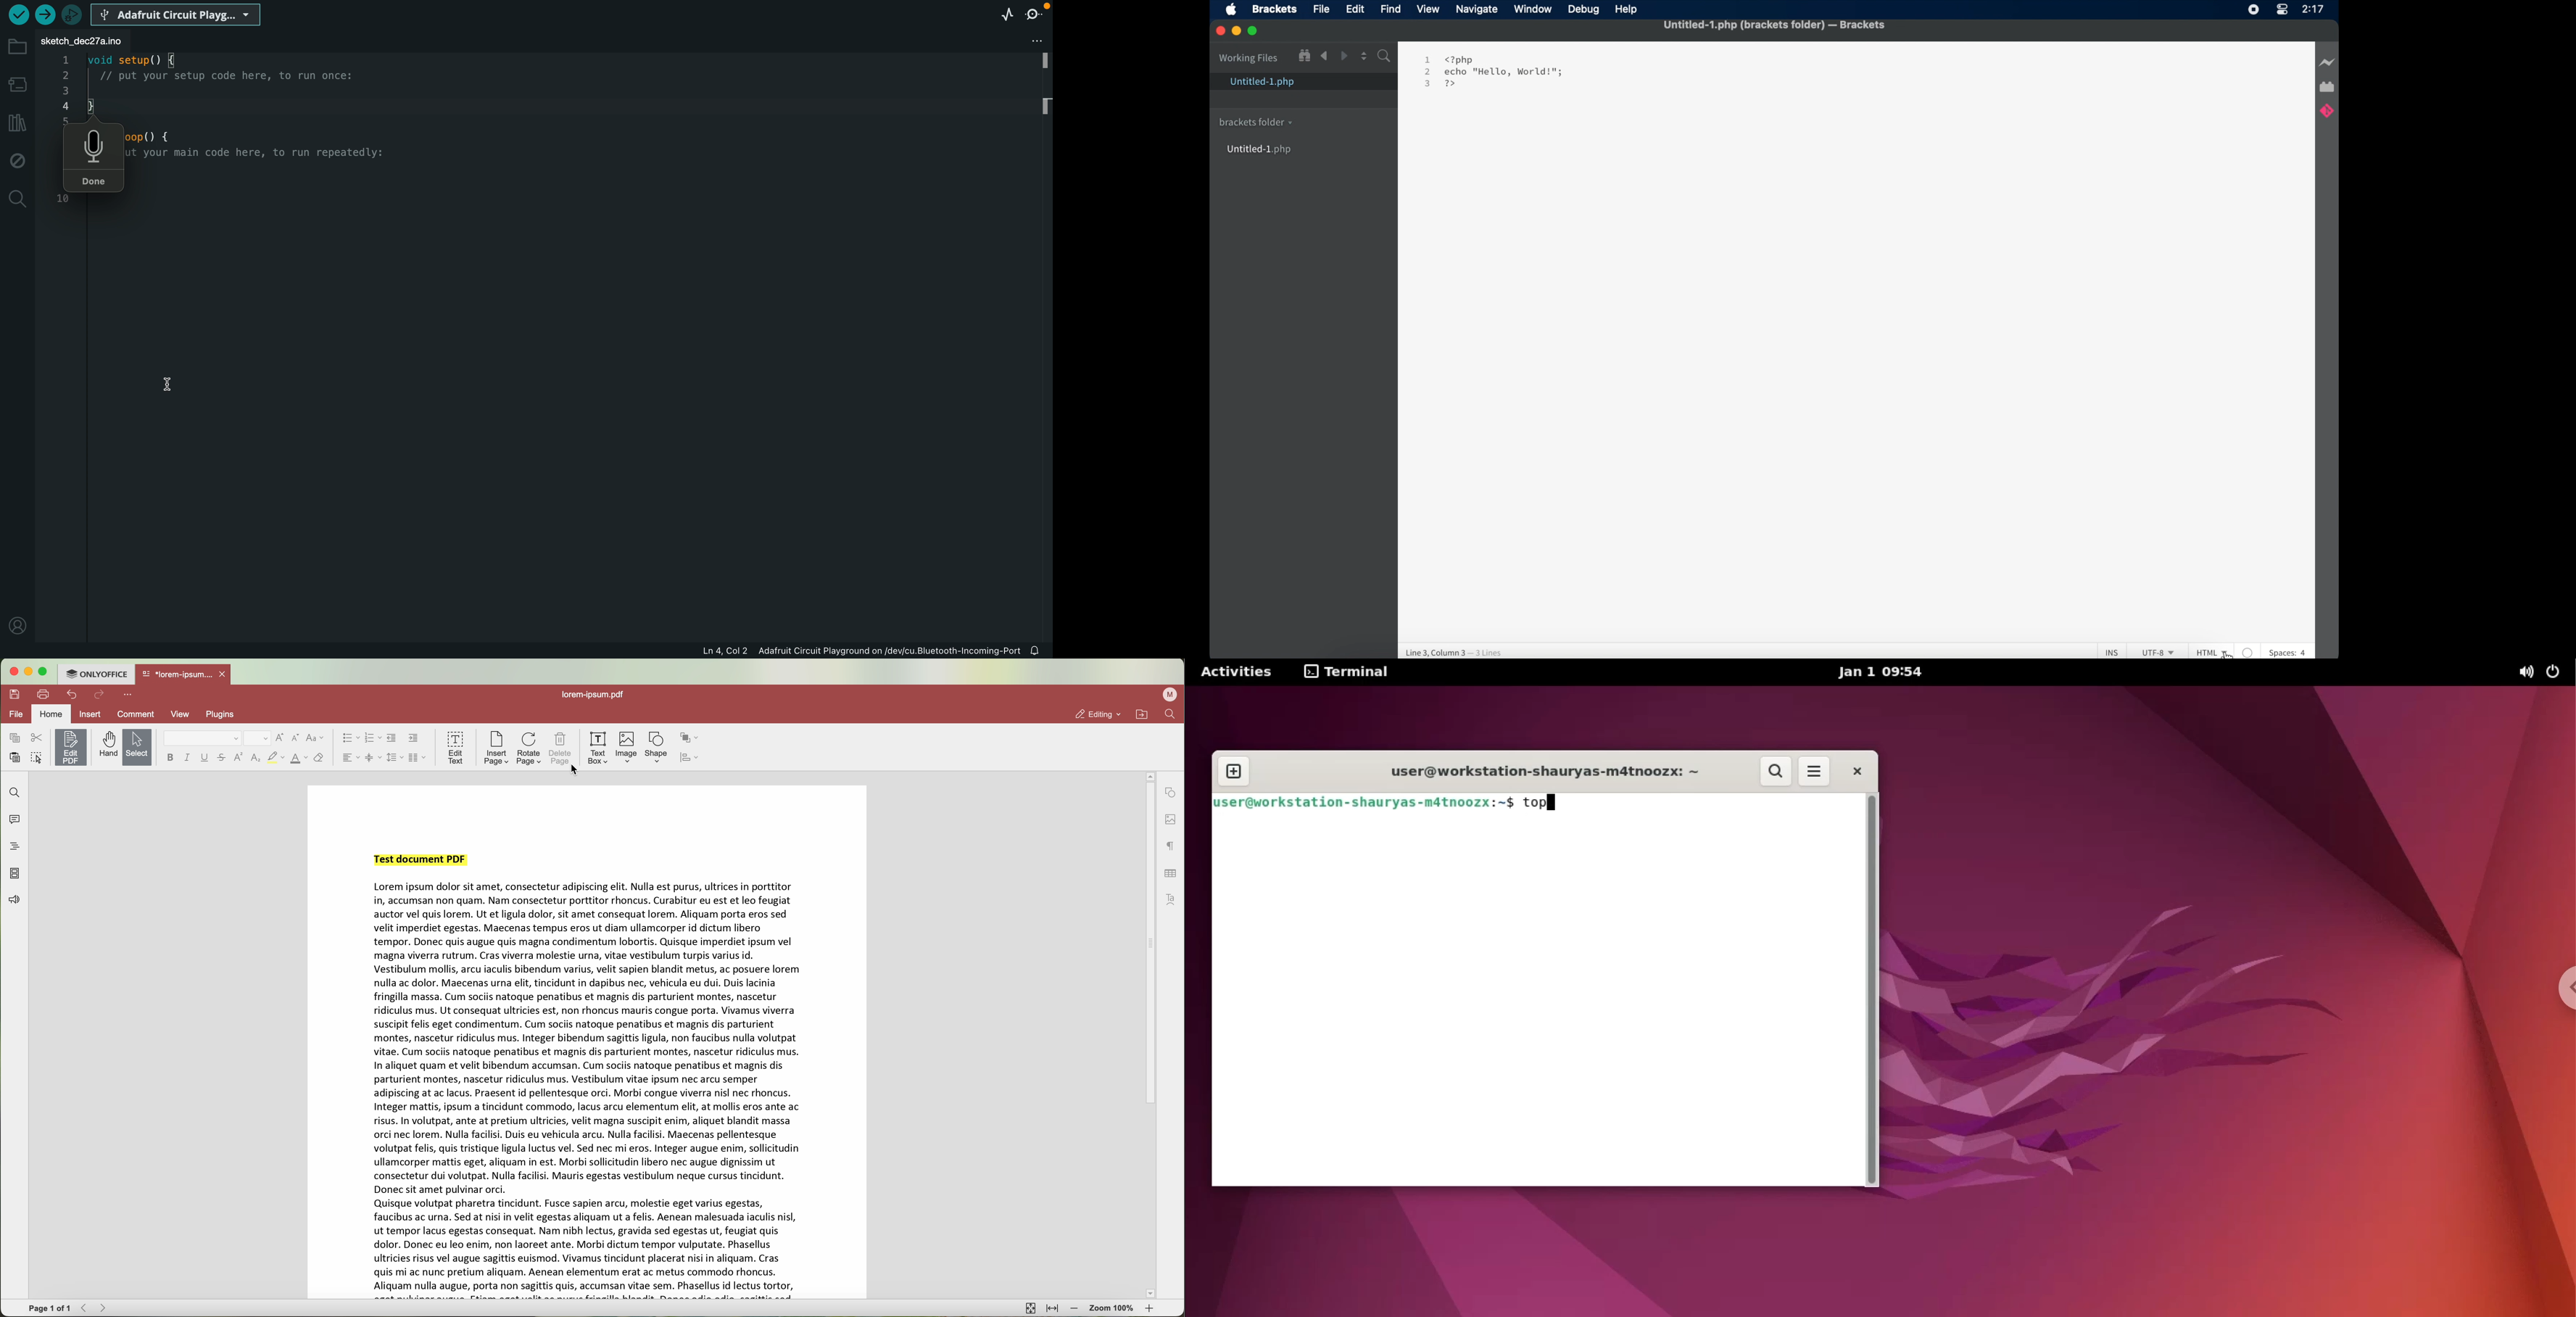  Describe the element at coordinates (105, 745) in the screenshot. I see `hand` at that location.